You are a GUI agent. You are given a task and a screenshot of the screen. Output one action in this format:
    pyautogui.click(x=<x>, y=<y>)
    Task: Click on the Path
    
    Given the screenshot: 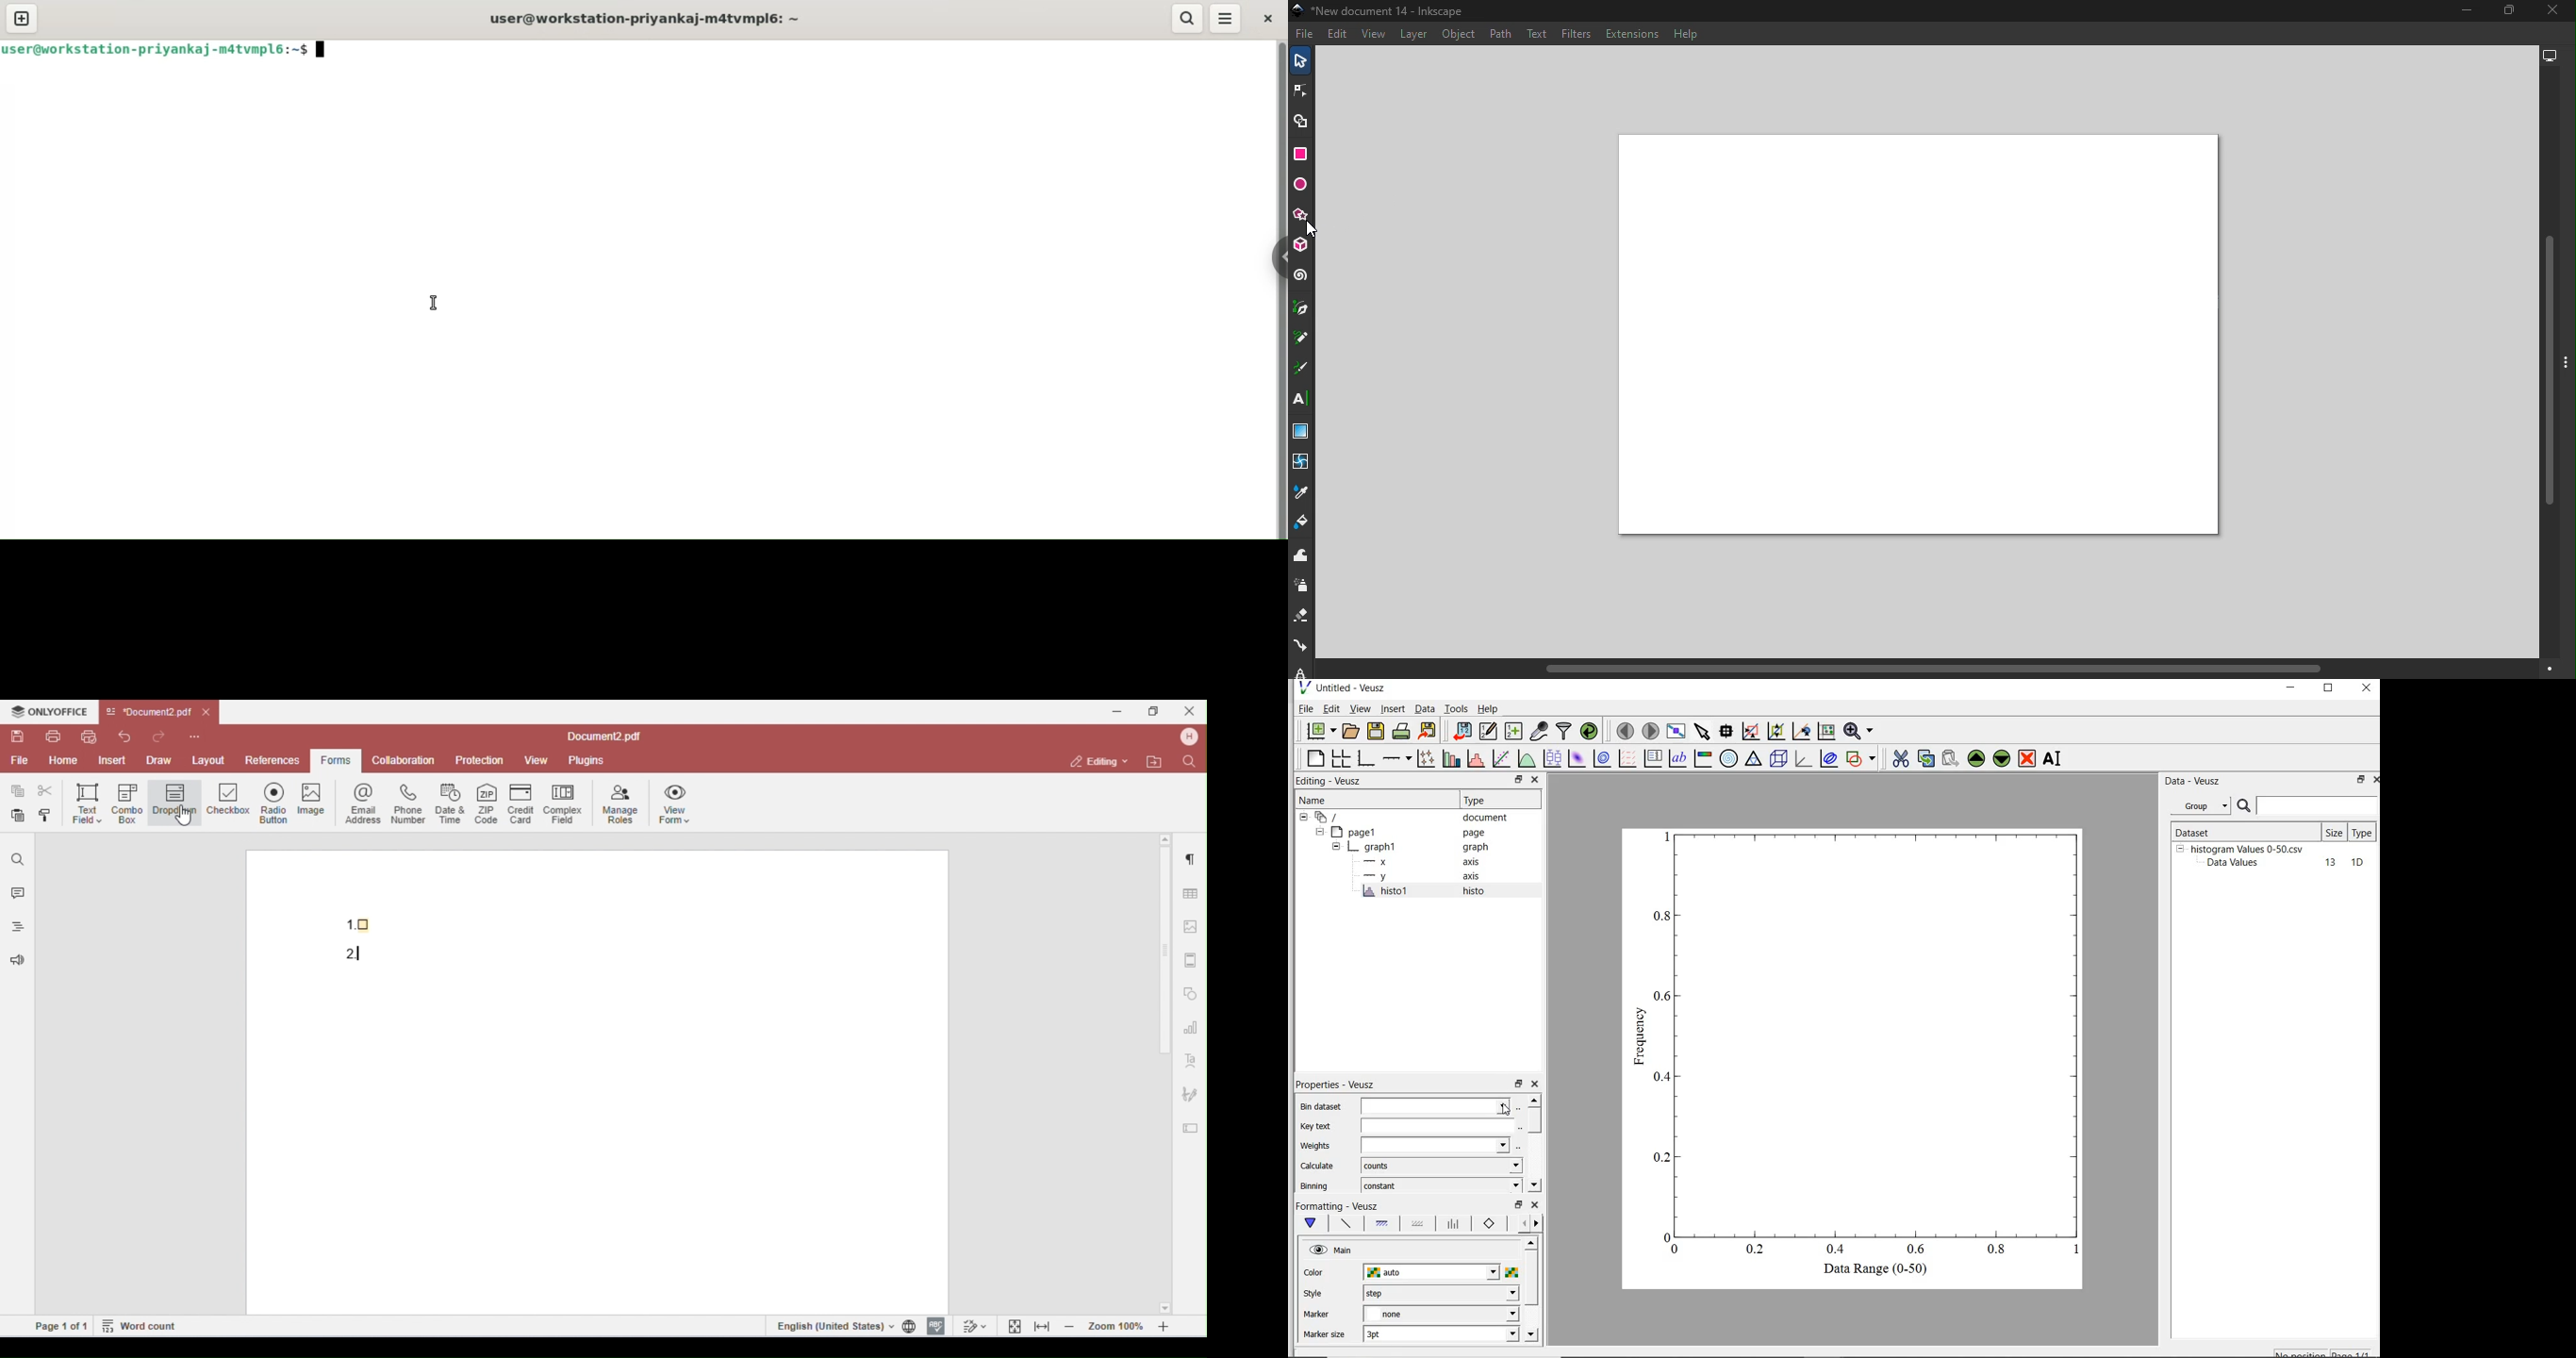 What is the action you would take?
    pyautogui.click(x=1498, y=33)
    